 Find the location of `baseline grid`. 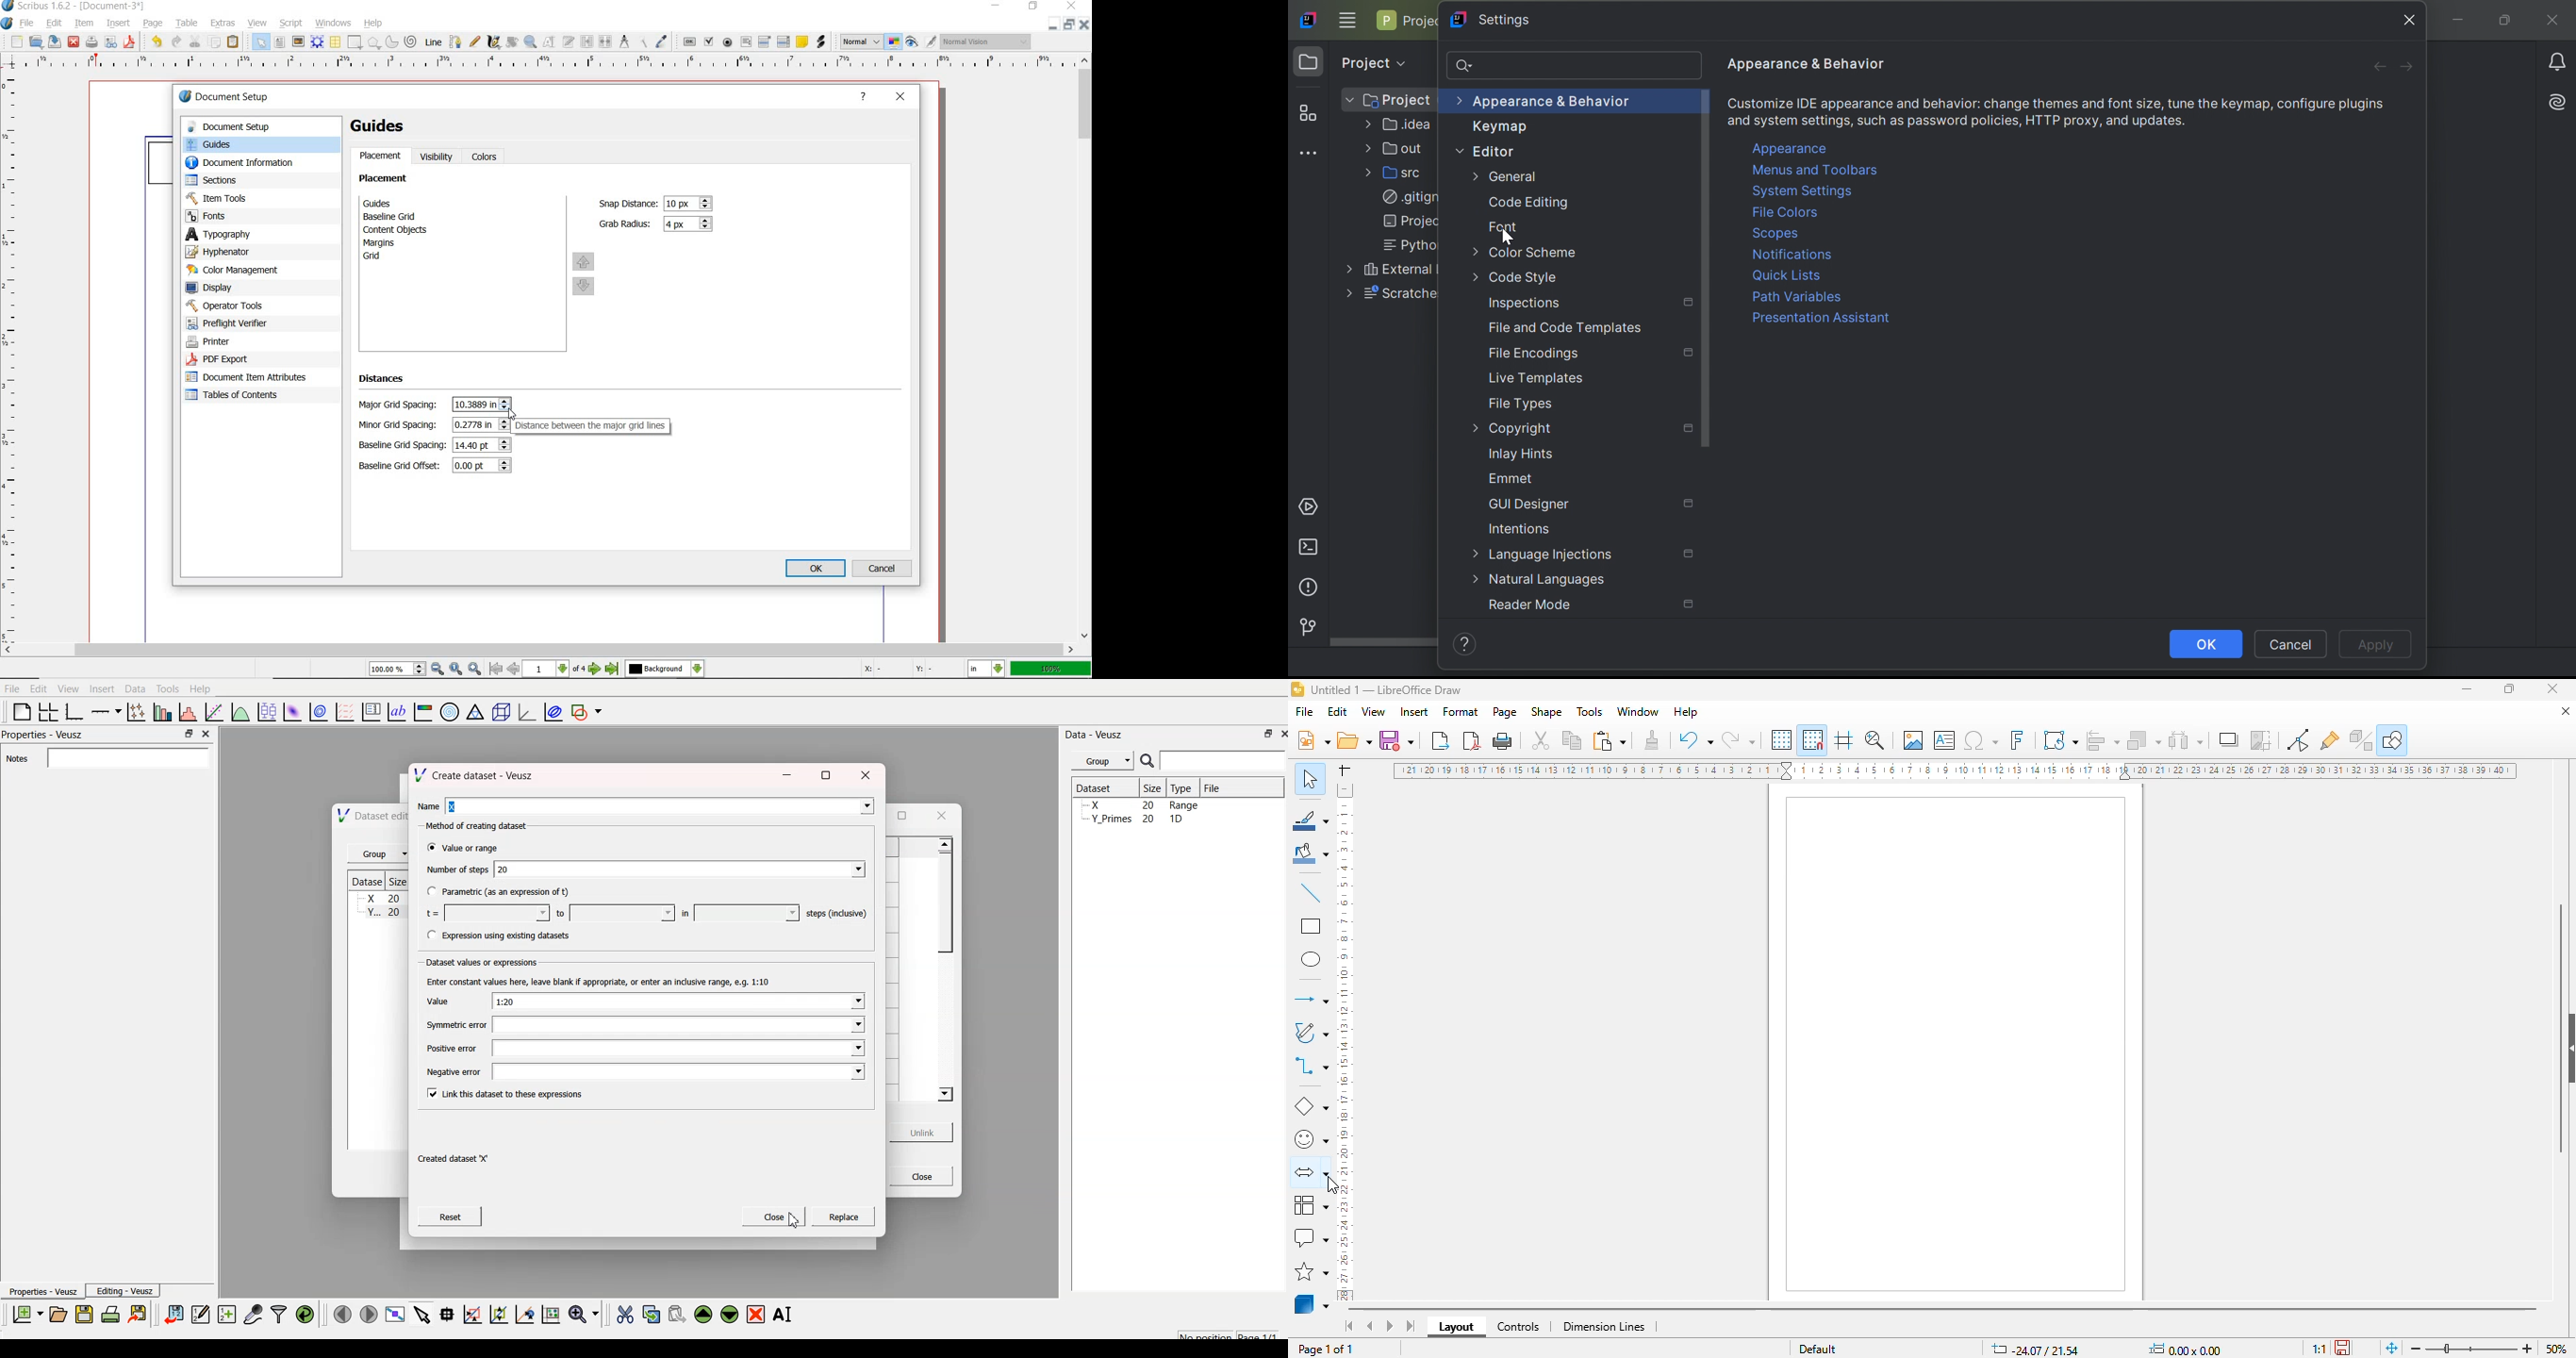

baseline grid is located at coordinates (393, 217).